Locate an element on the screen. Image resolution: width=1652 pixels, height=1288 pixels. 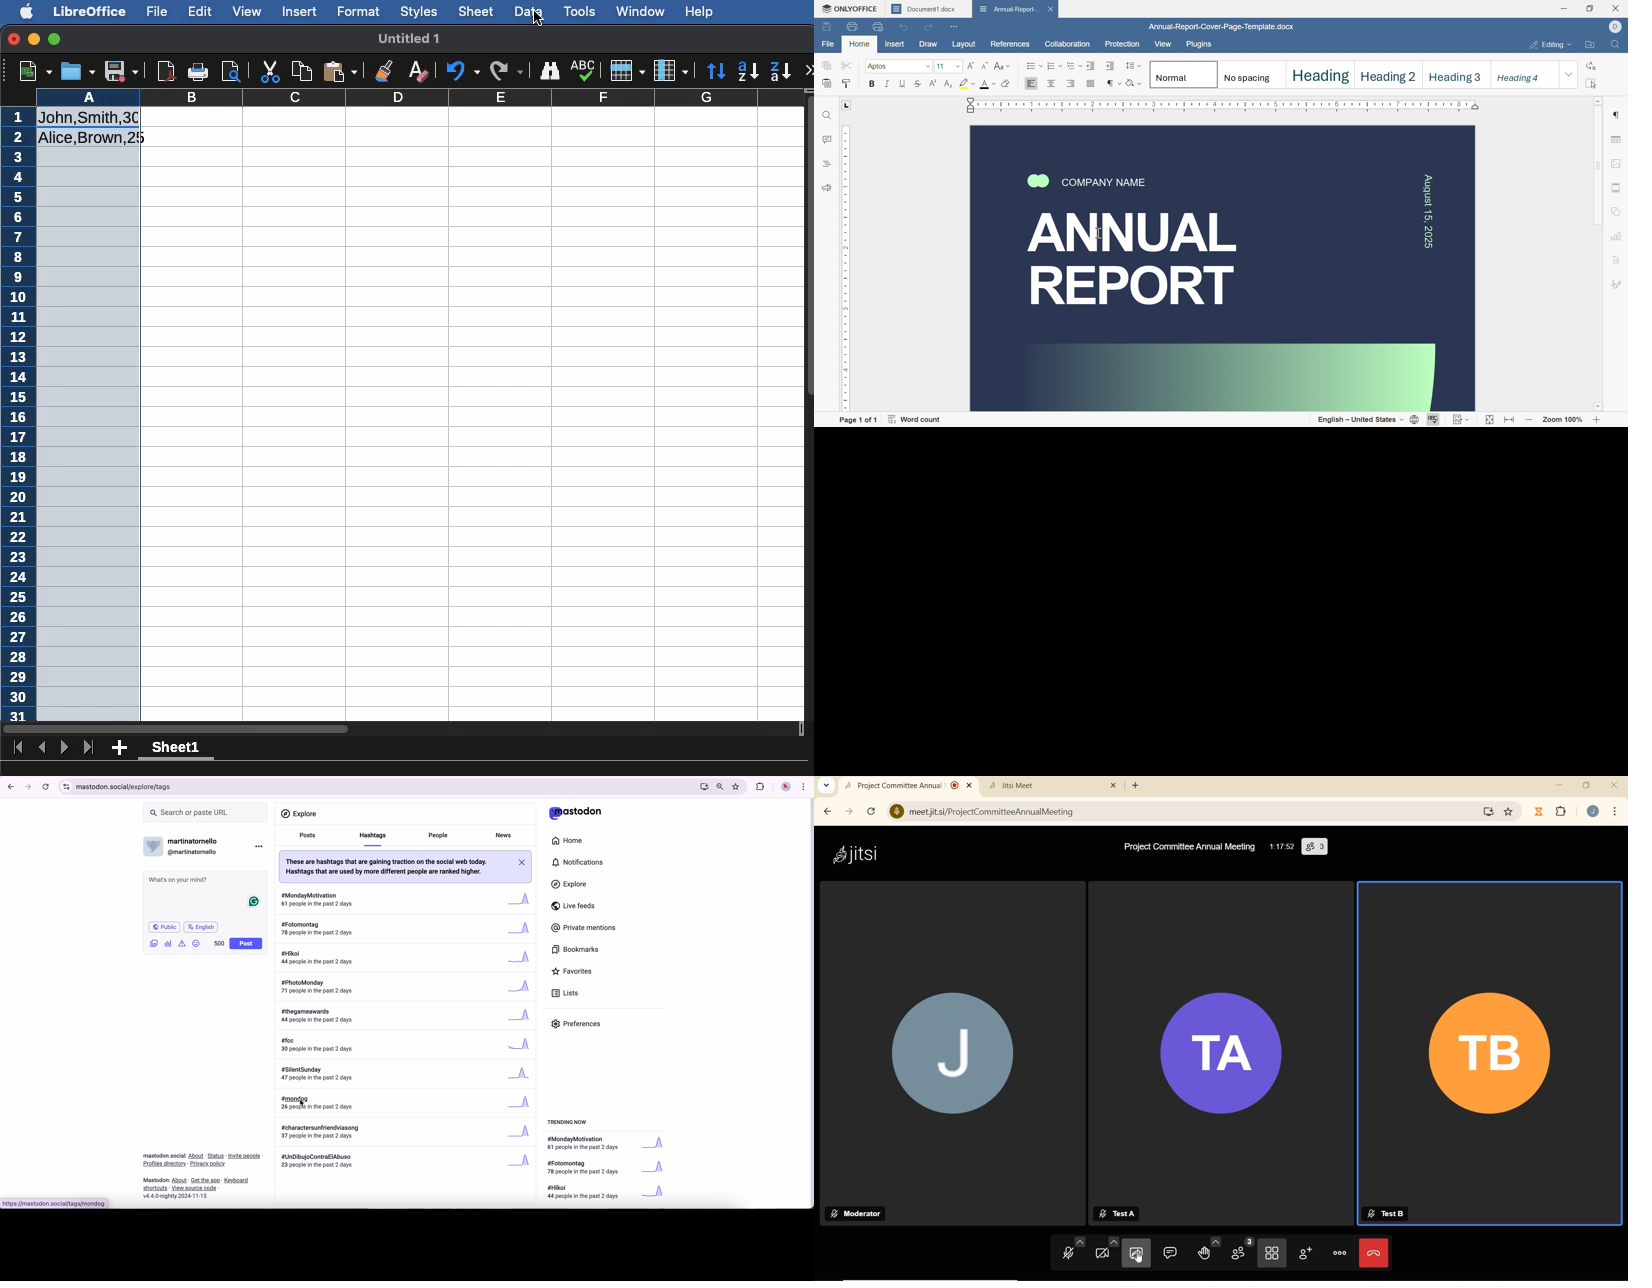
TA is located at coordinates (1221, 1054).